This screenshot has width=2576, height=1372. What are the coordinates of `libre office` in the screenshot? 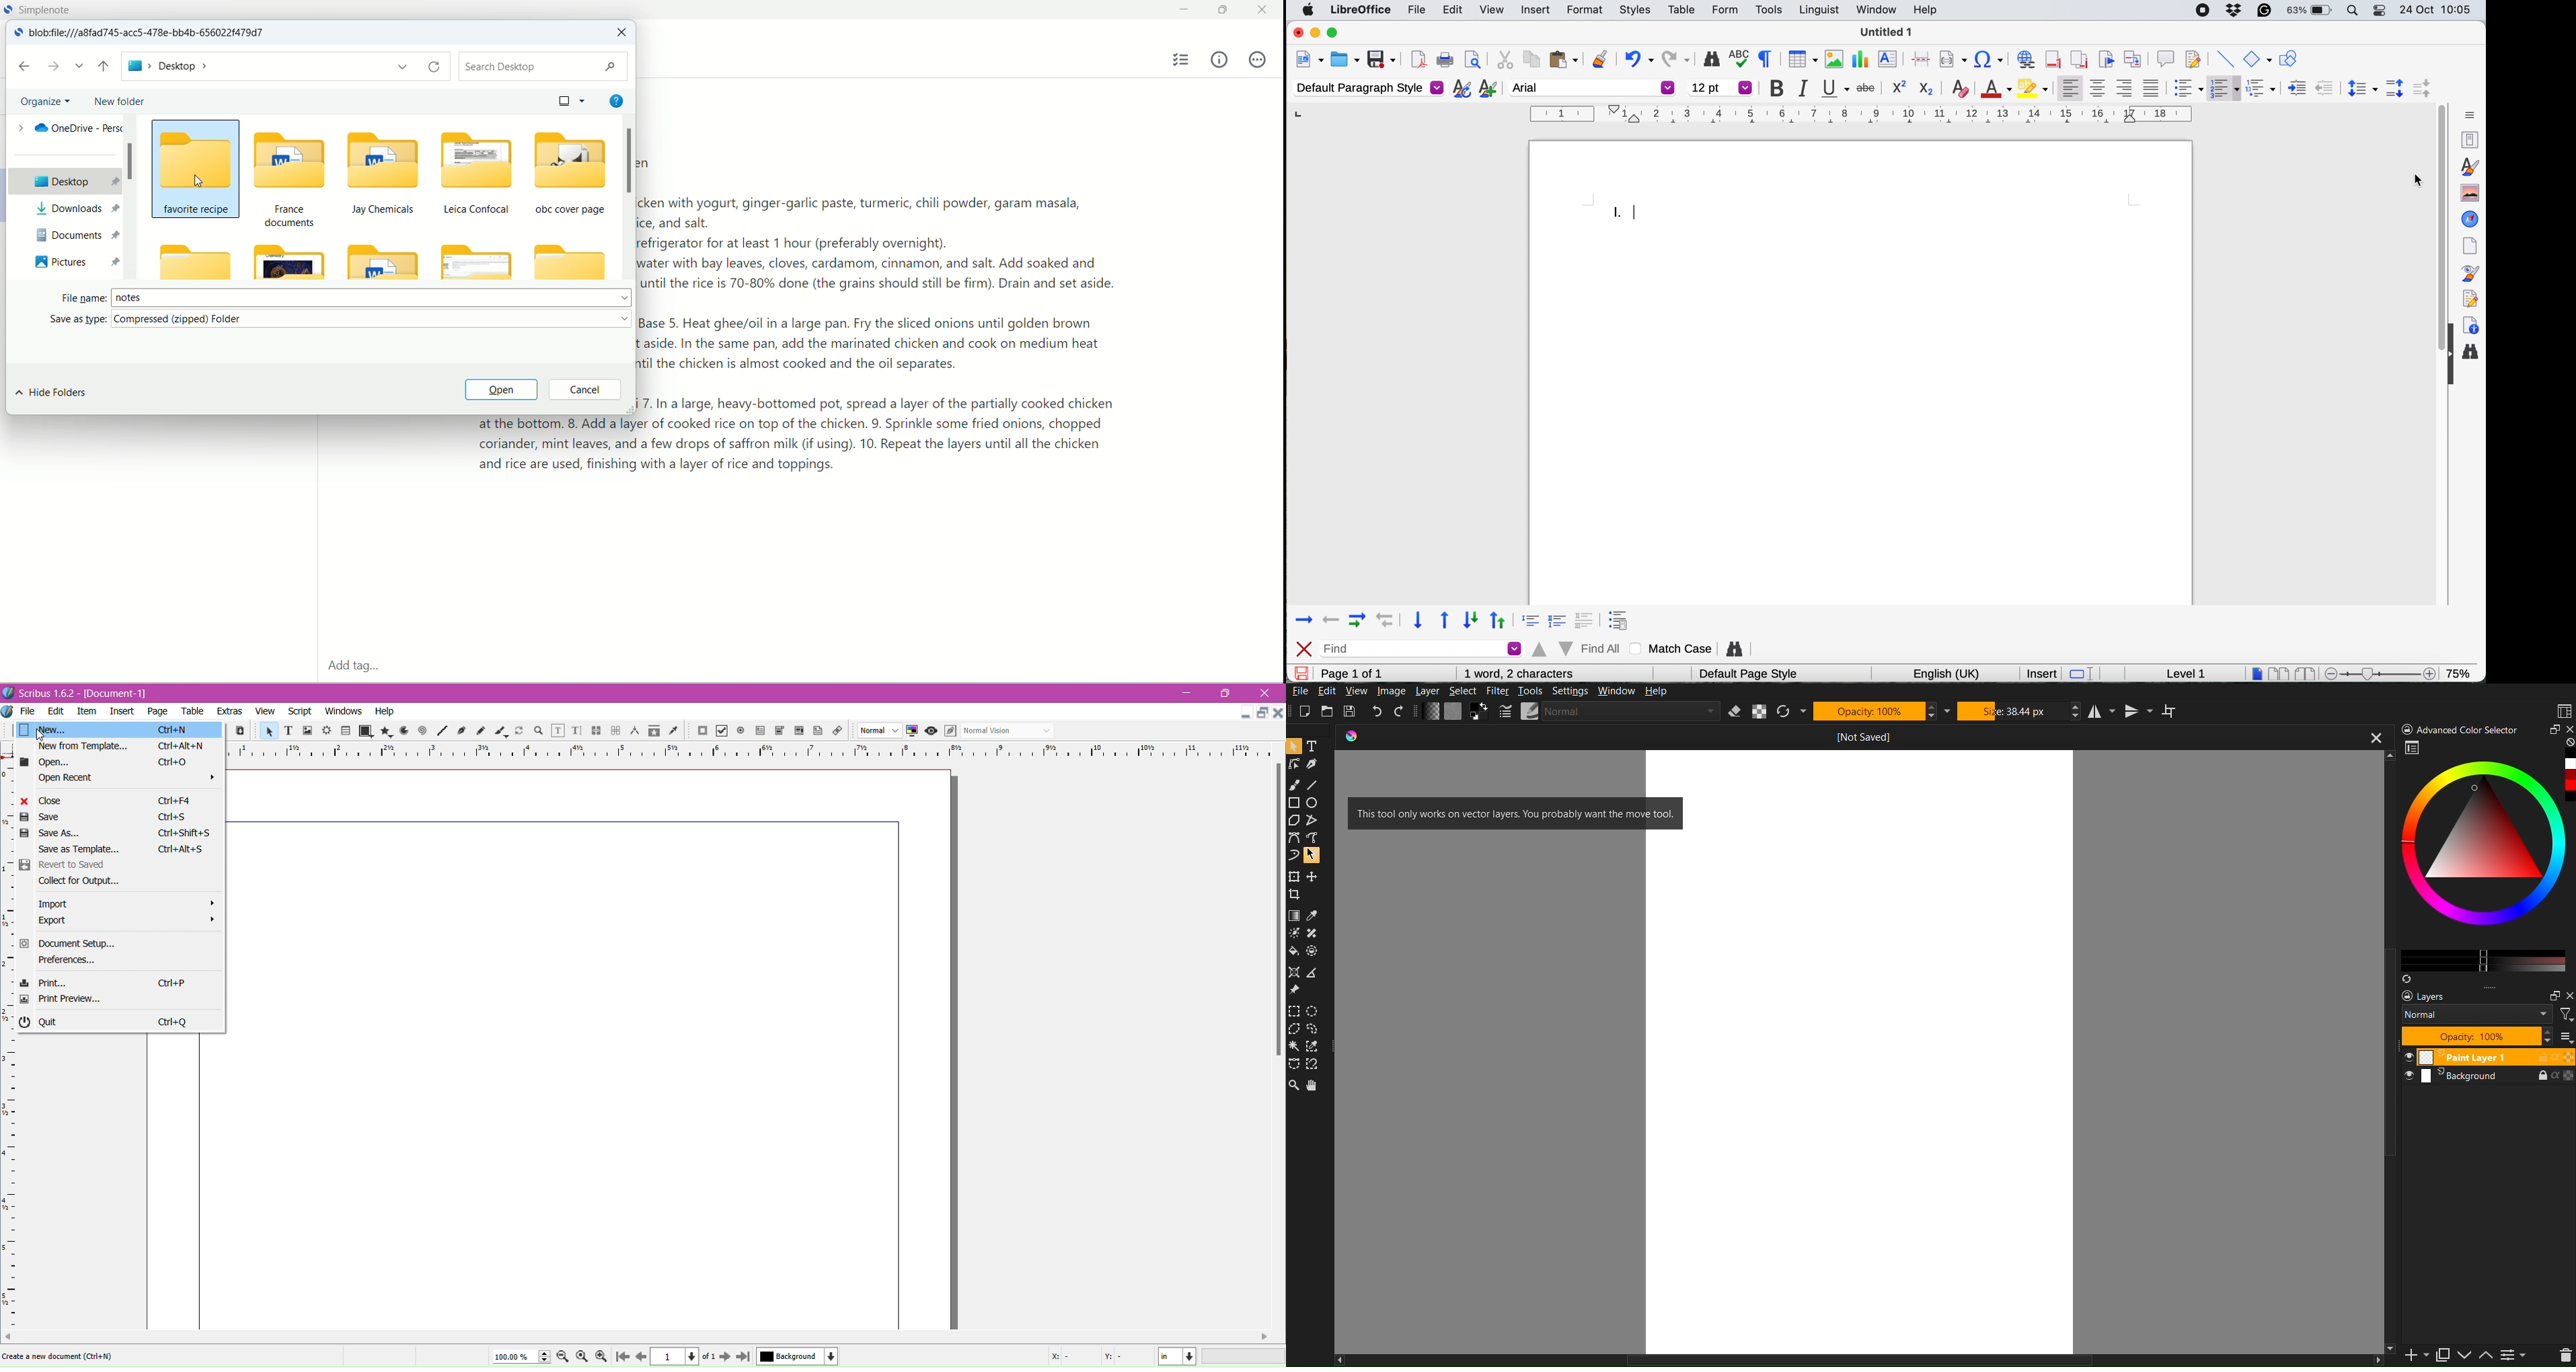 It's located at (1360, 10).